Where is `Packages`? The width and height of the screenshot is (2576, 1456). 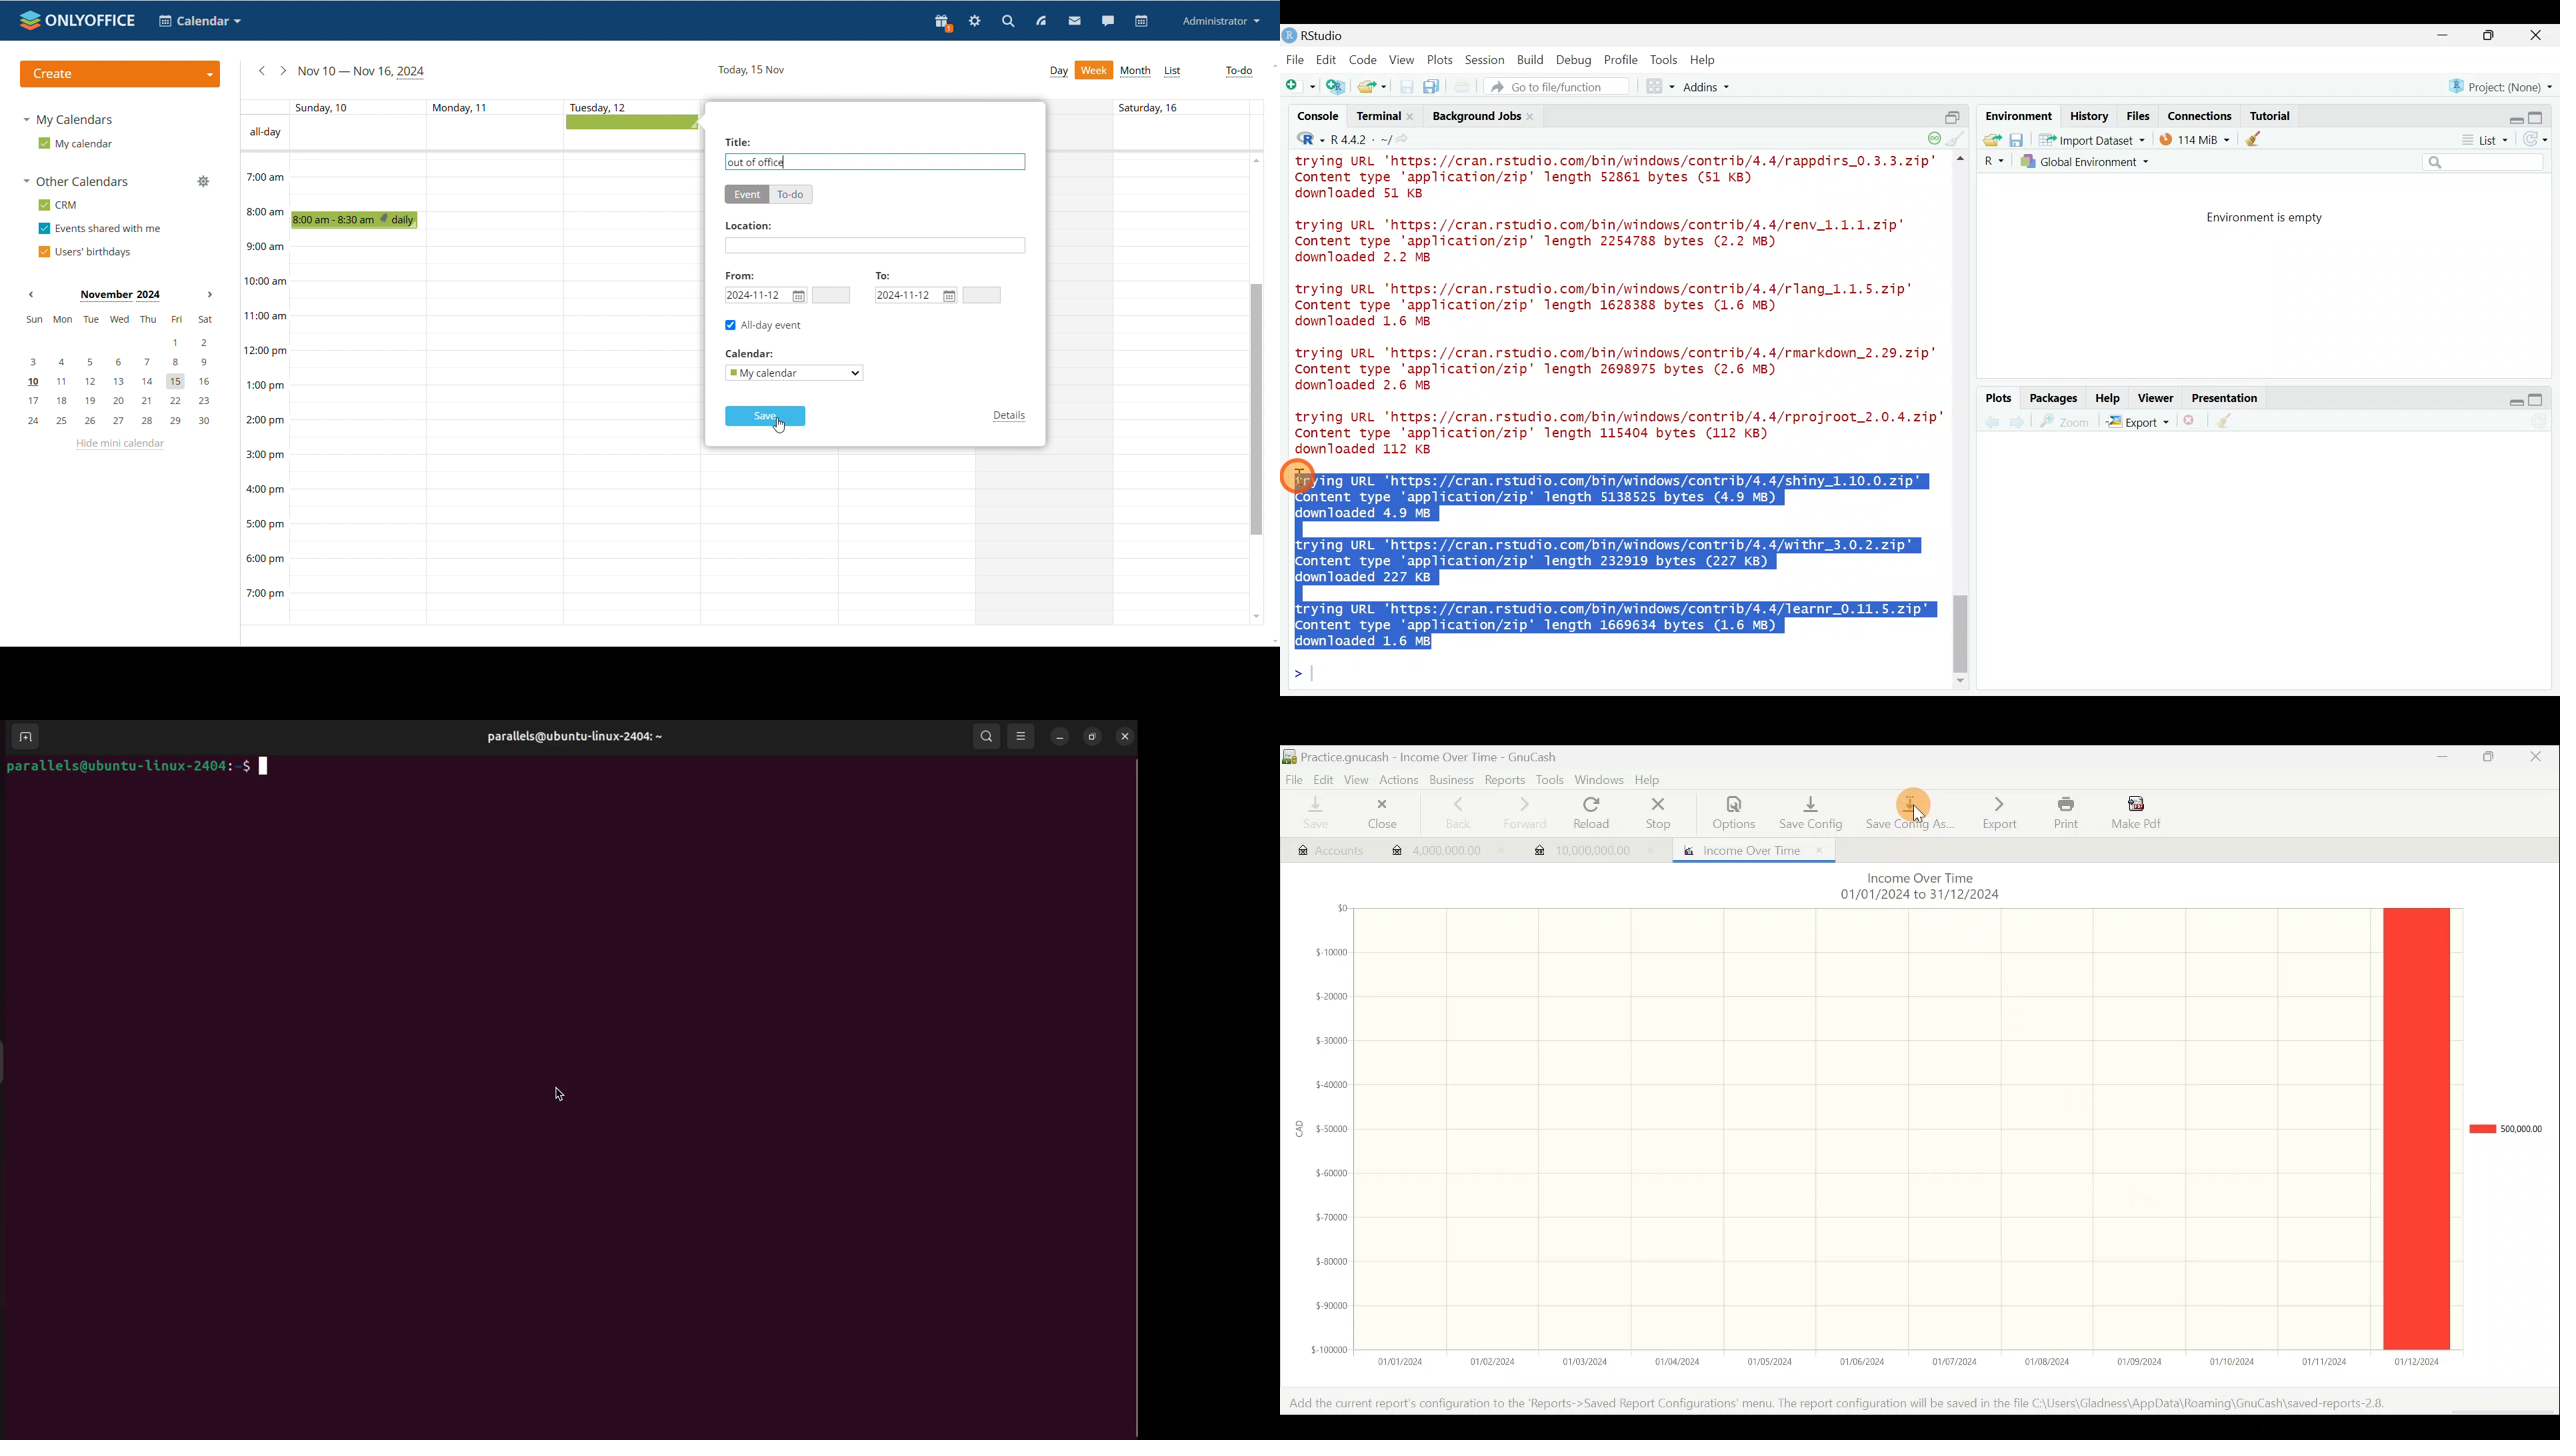 Packages is located at coordinates (2053, 397).